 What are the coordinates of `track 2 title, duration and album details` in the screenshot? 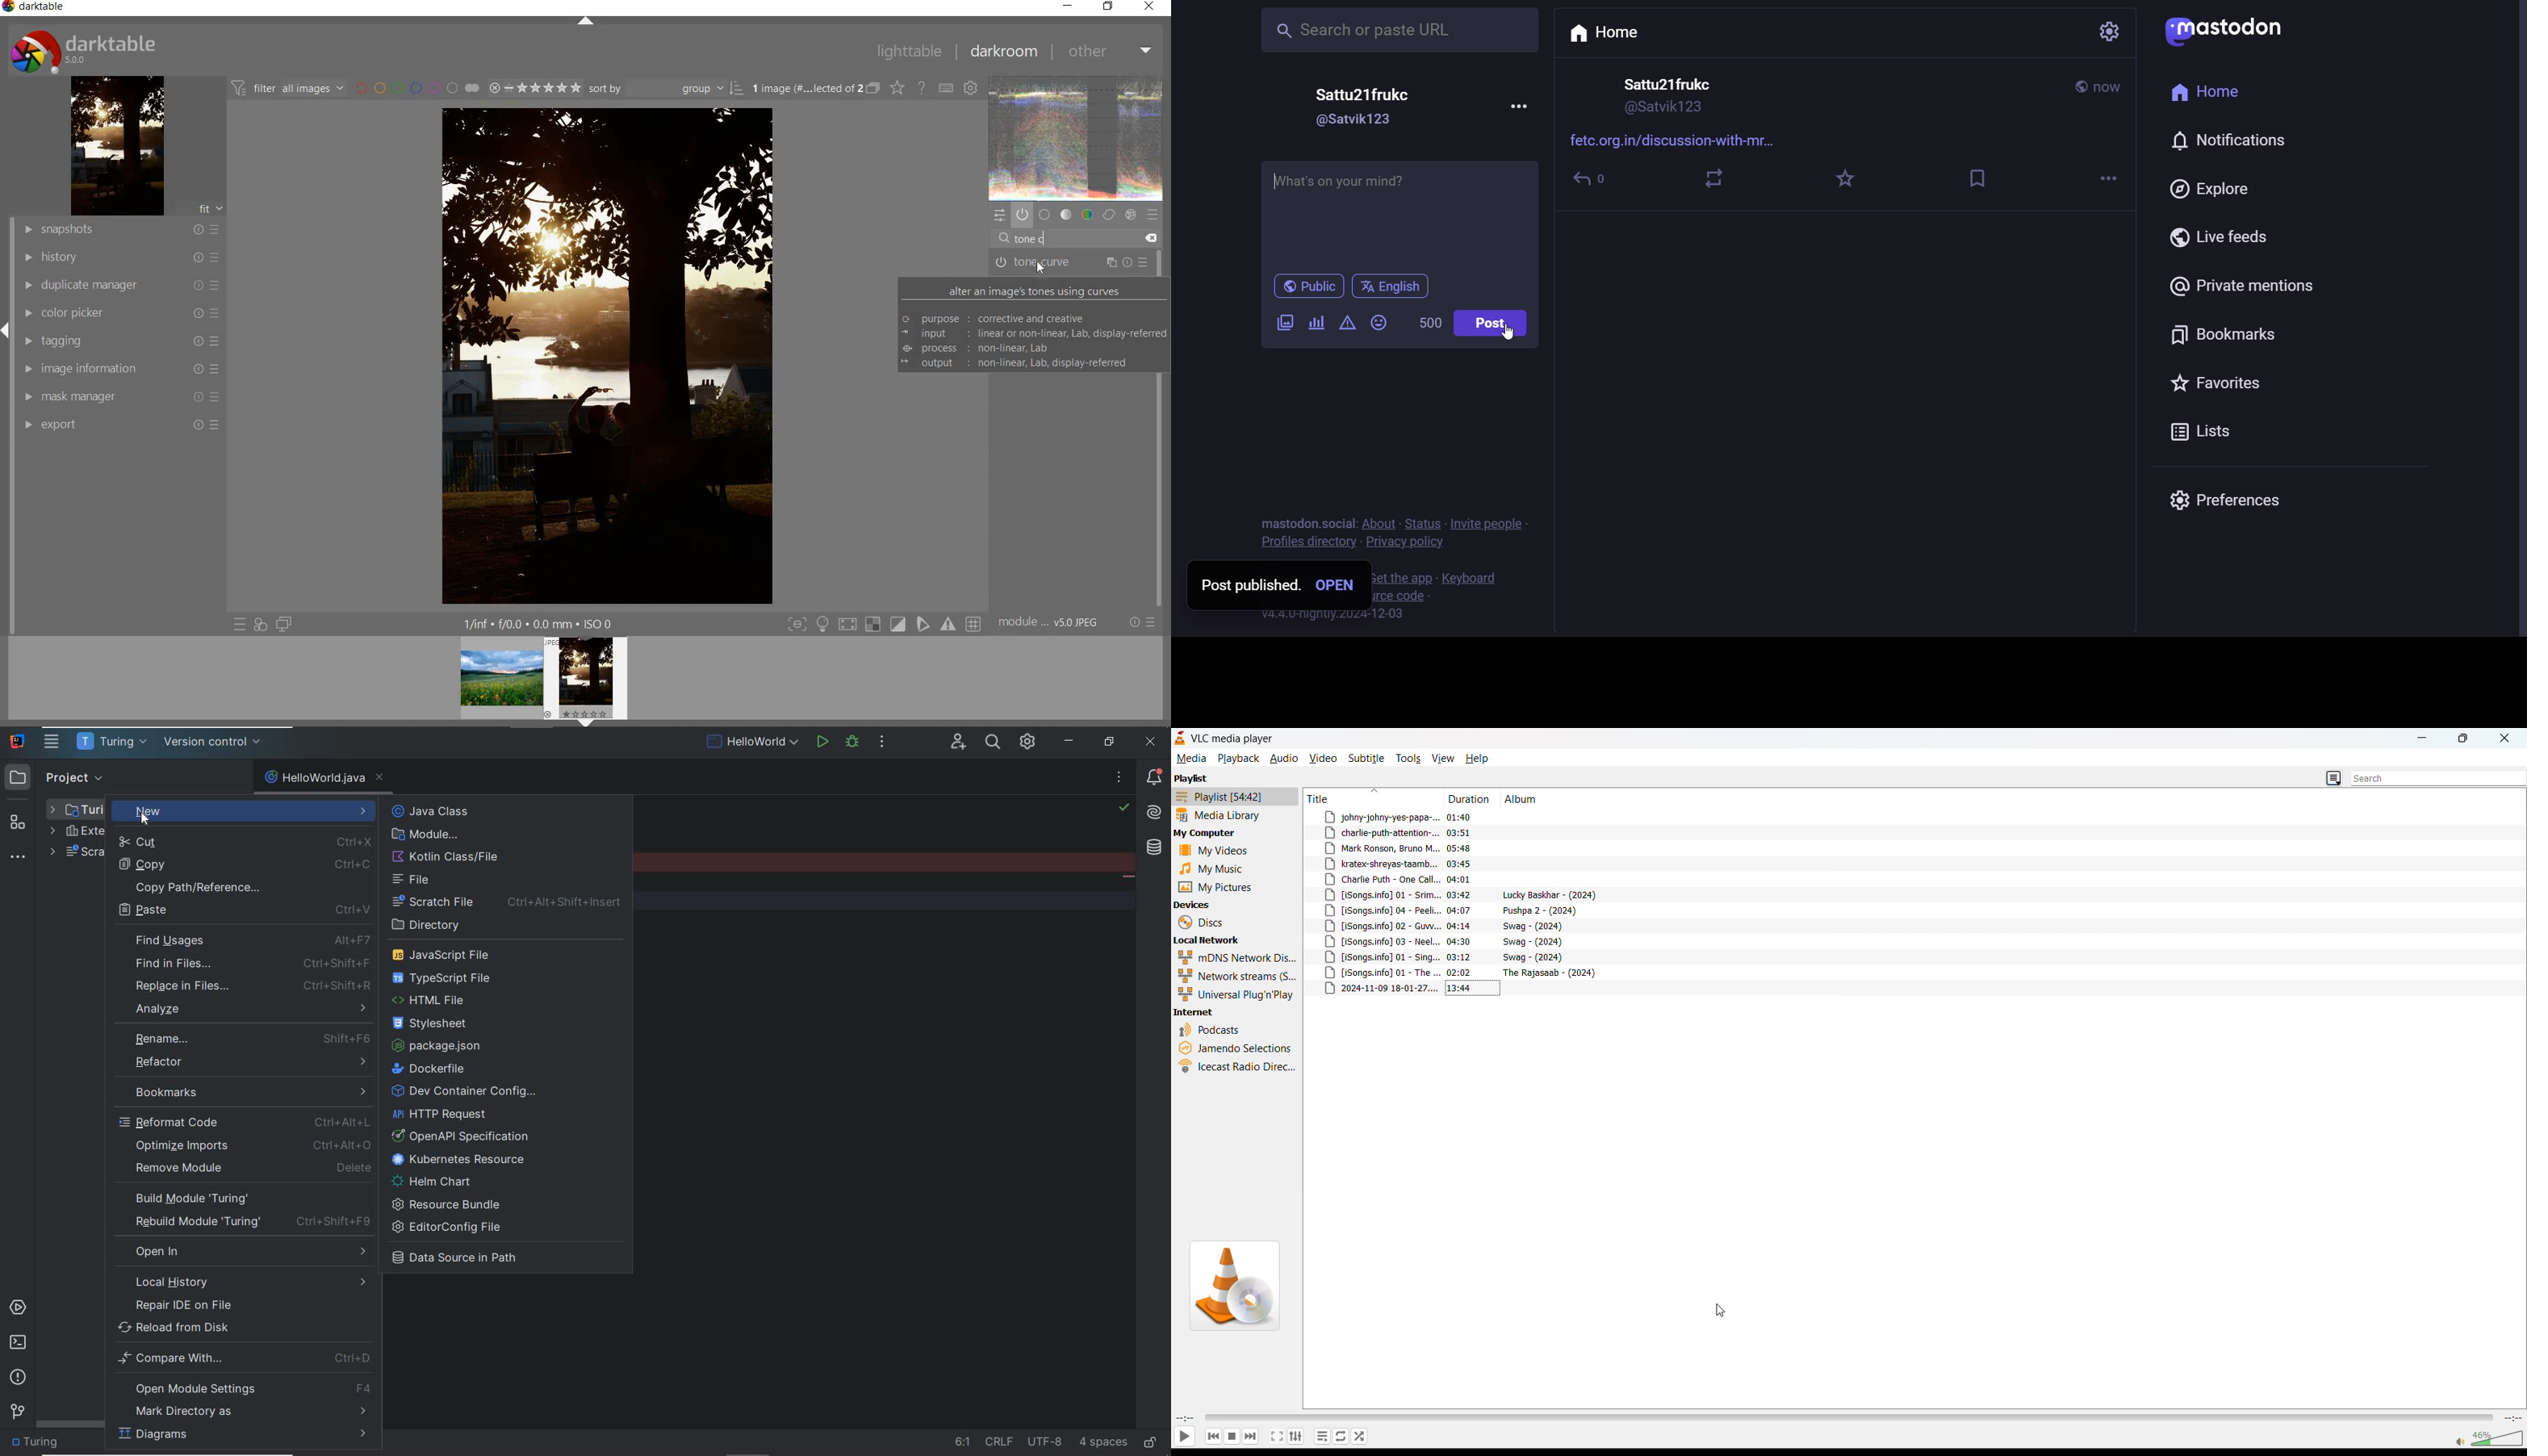 It's located at (1432, 832).